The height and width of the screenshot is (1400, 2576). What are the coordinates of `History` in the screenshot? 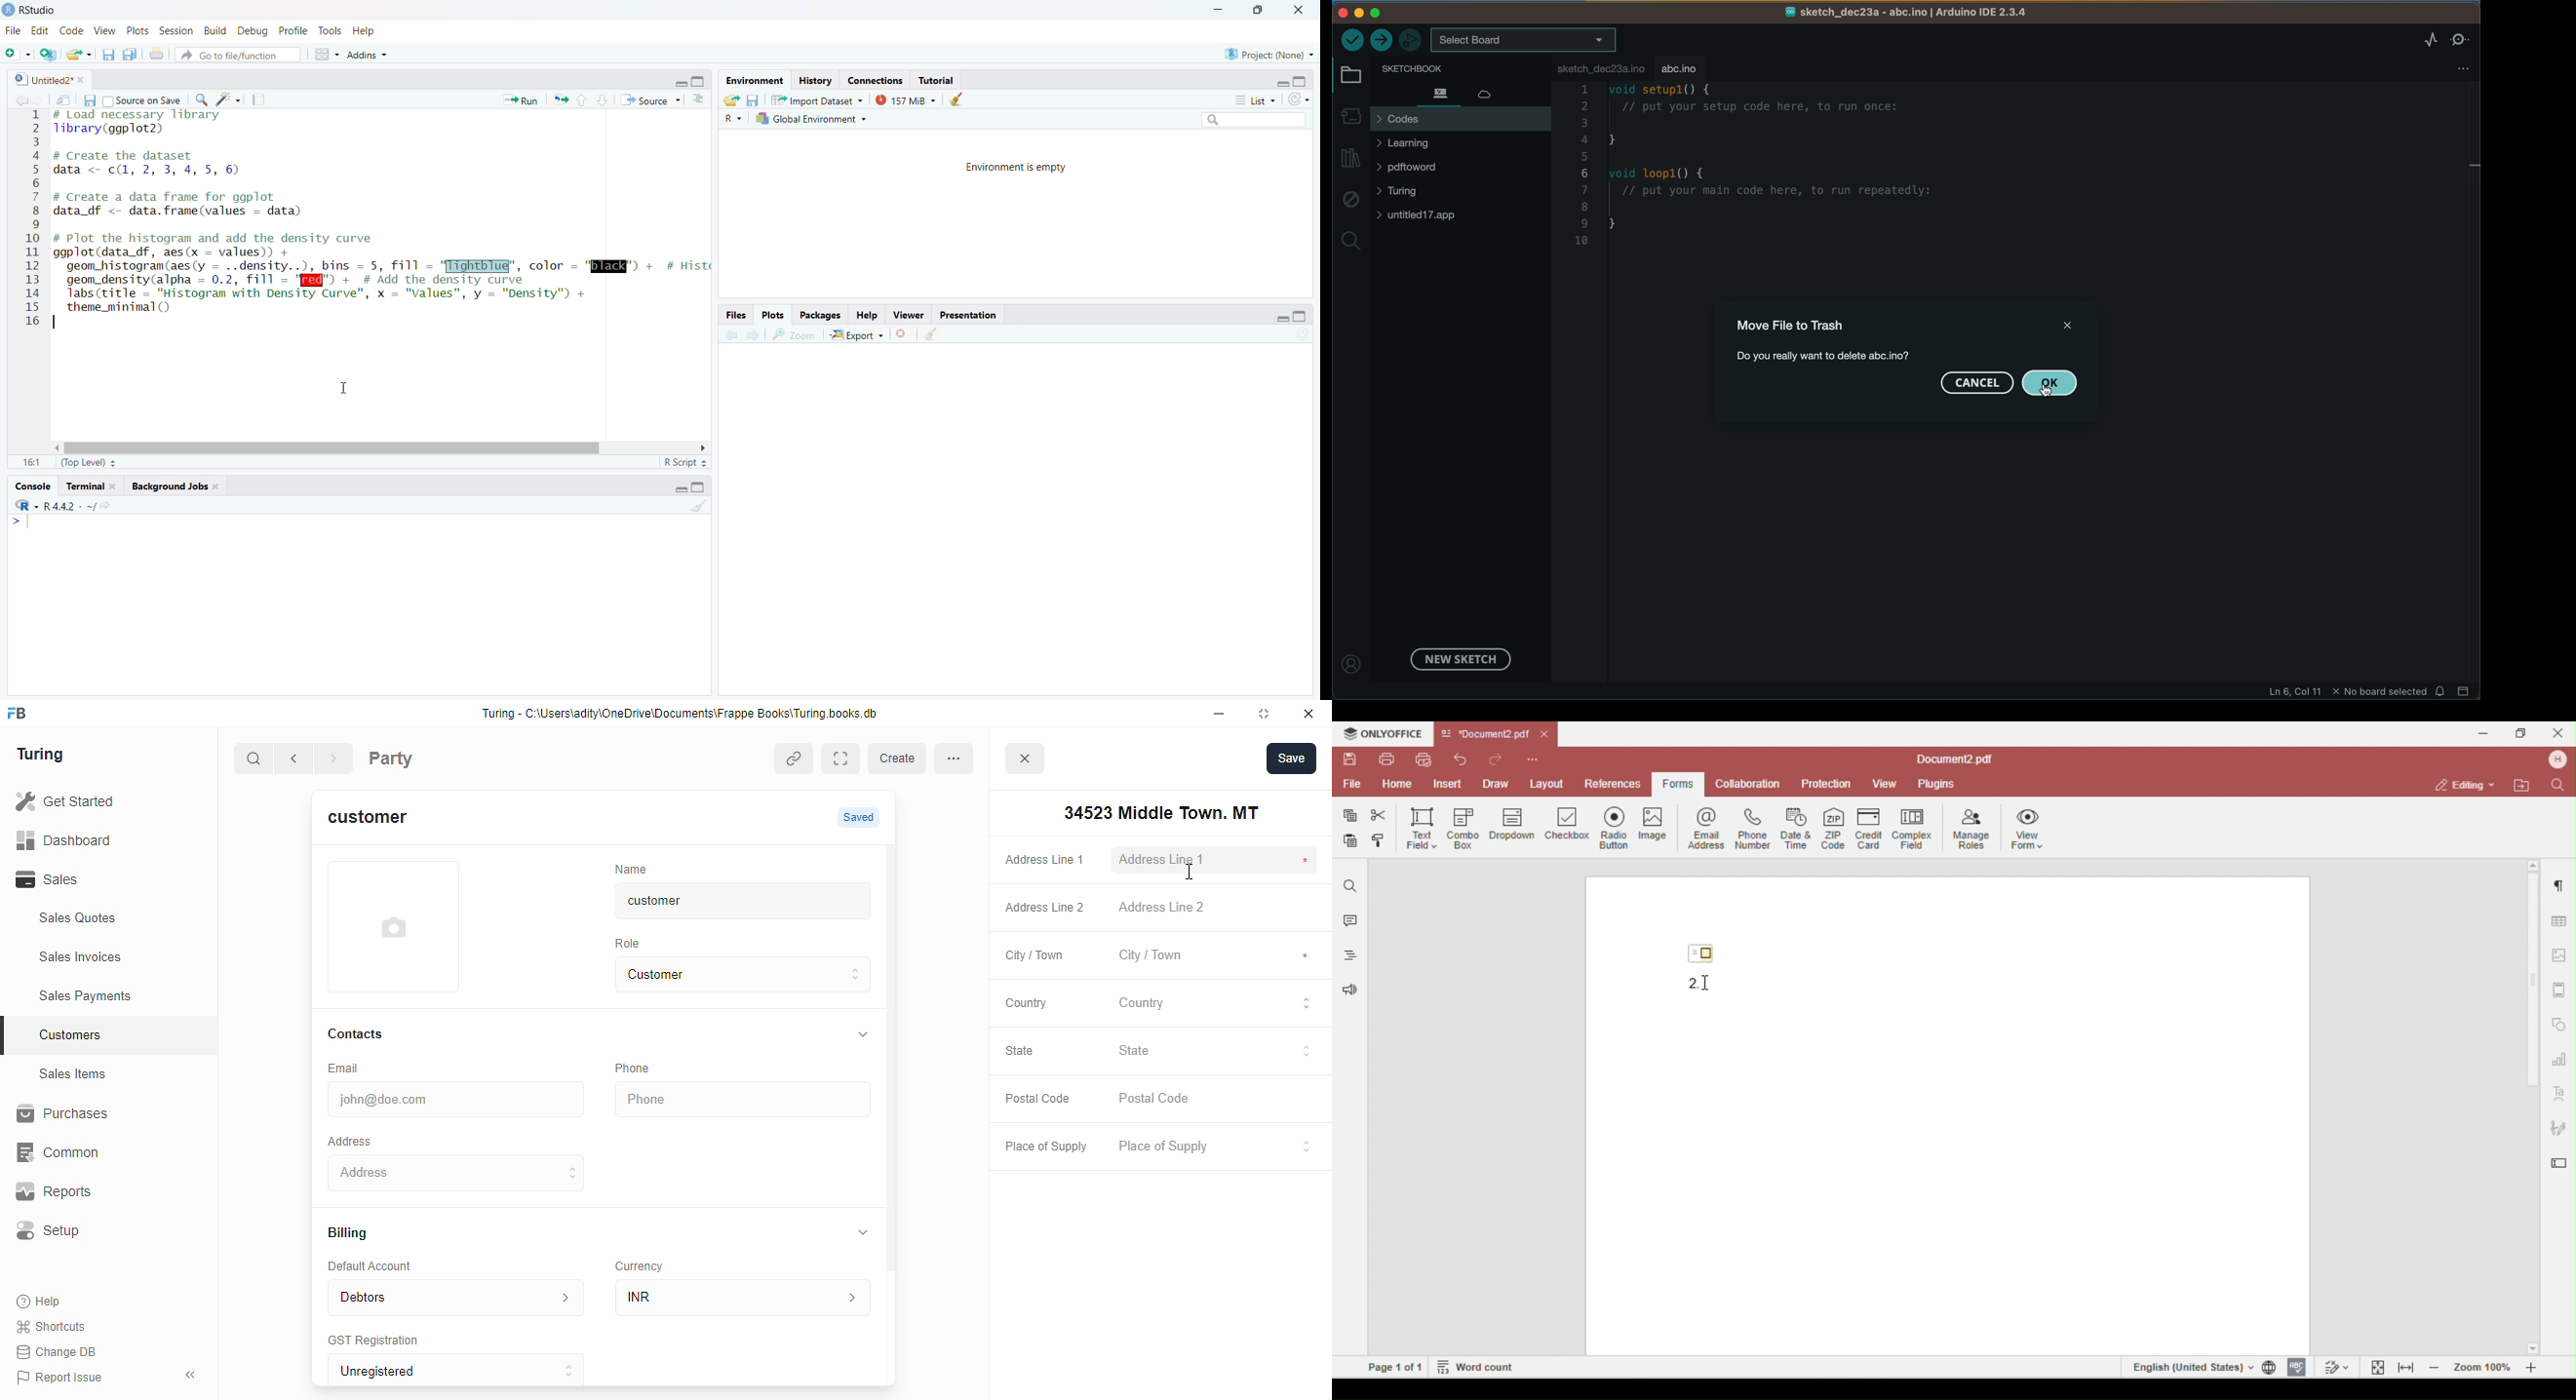 It's located at (816, 78).